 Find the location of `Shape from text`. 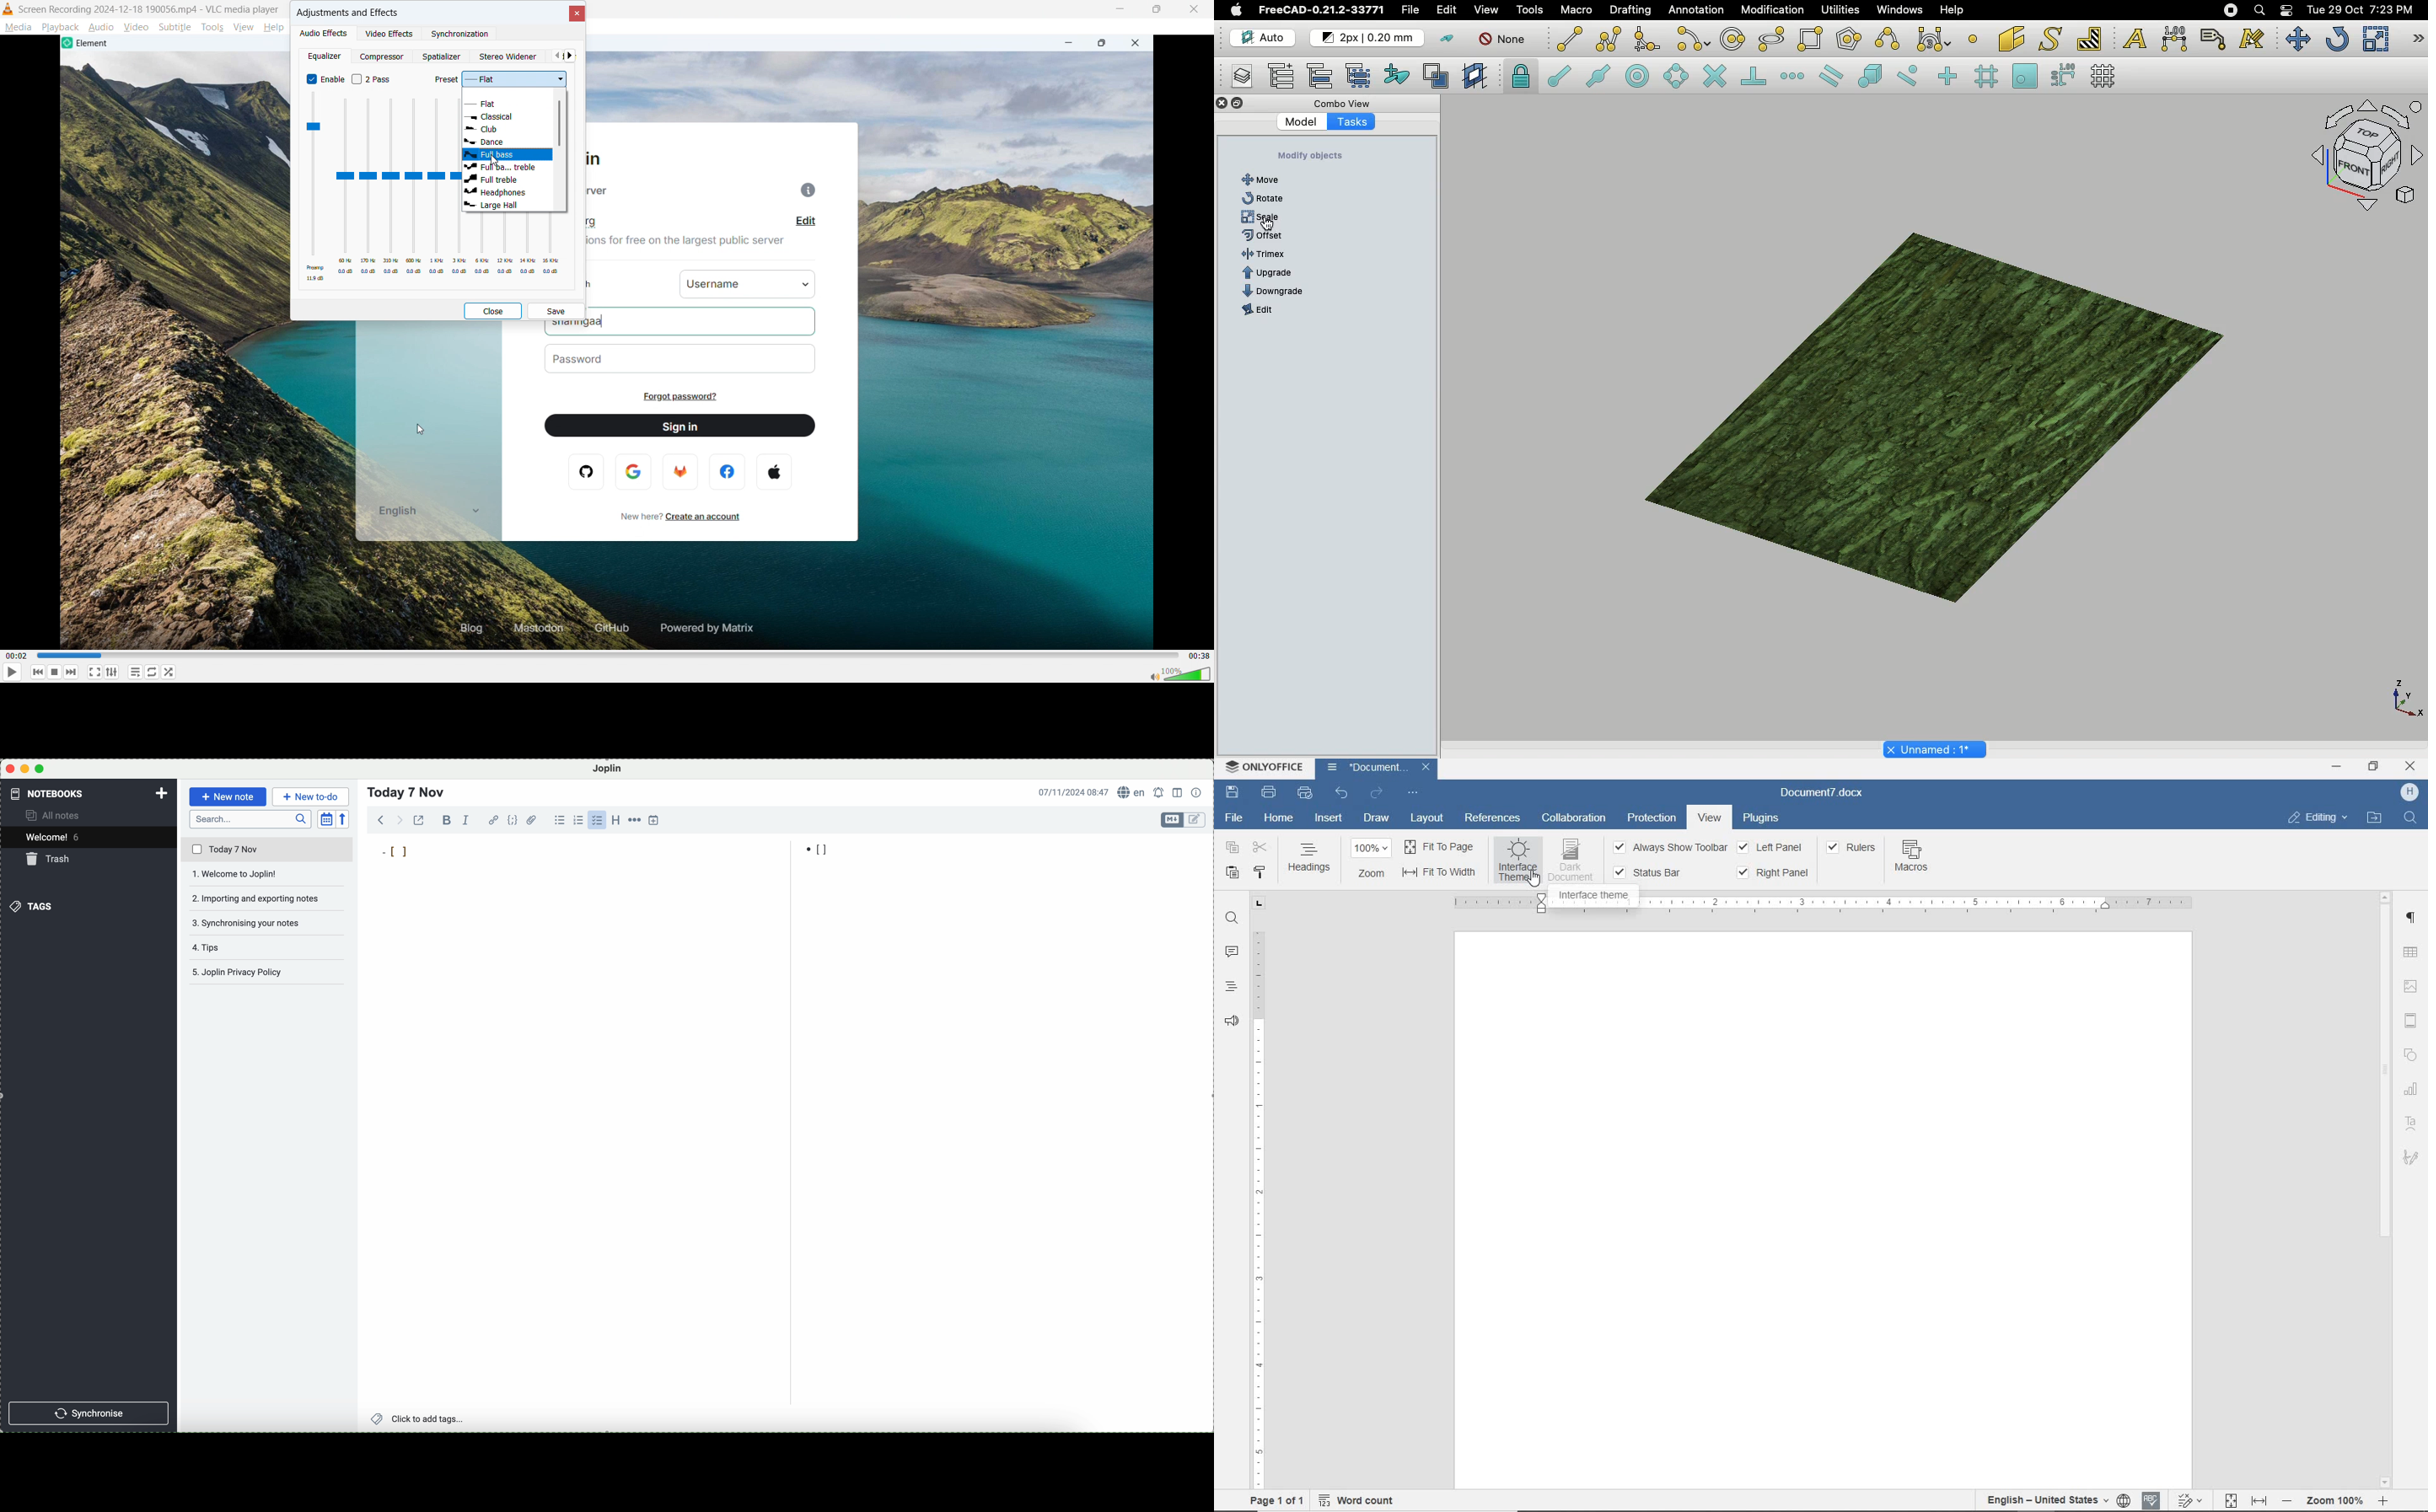

Shape from text is located at coordinates (2049, 39).